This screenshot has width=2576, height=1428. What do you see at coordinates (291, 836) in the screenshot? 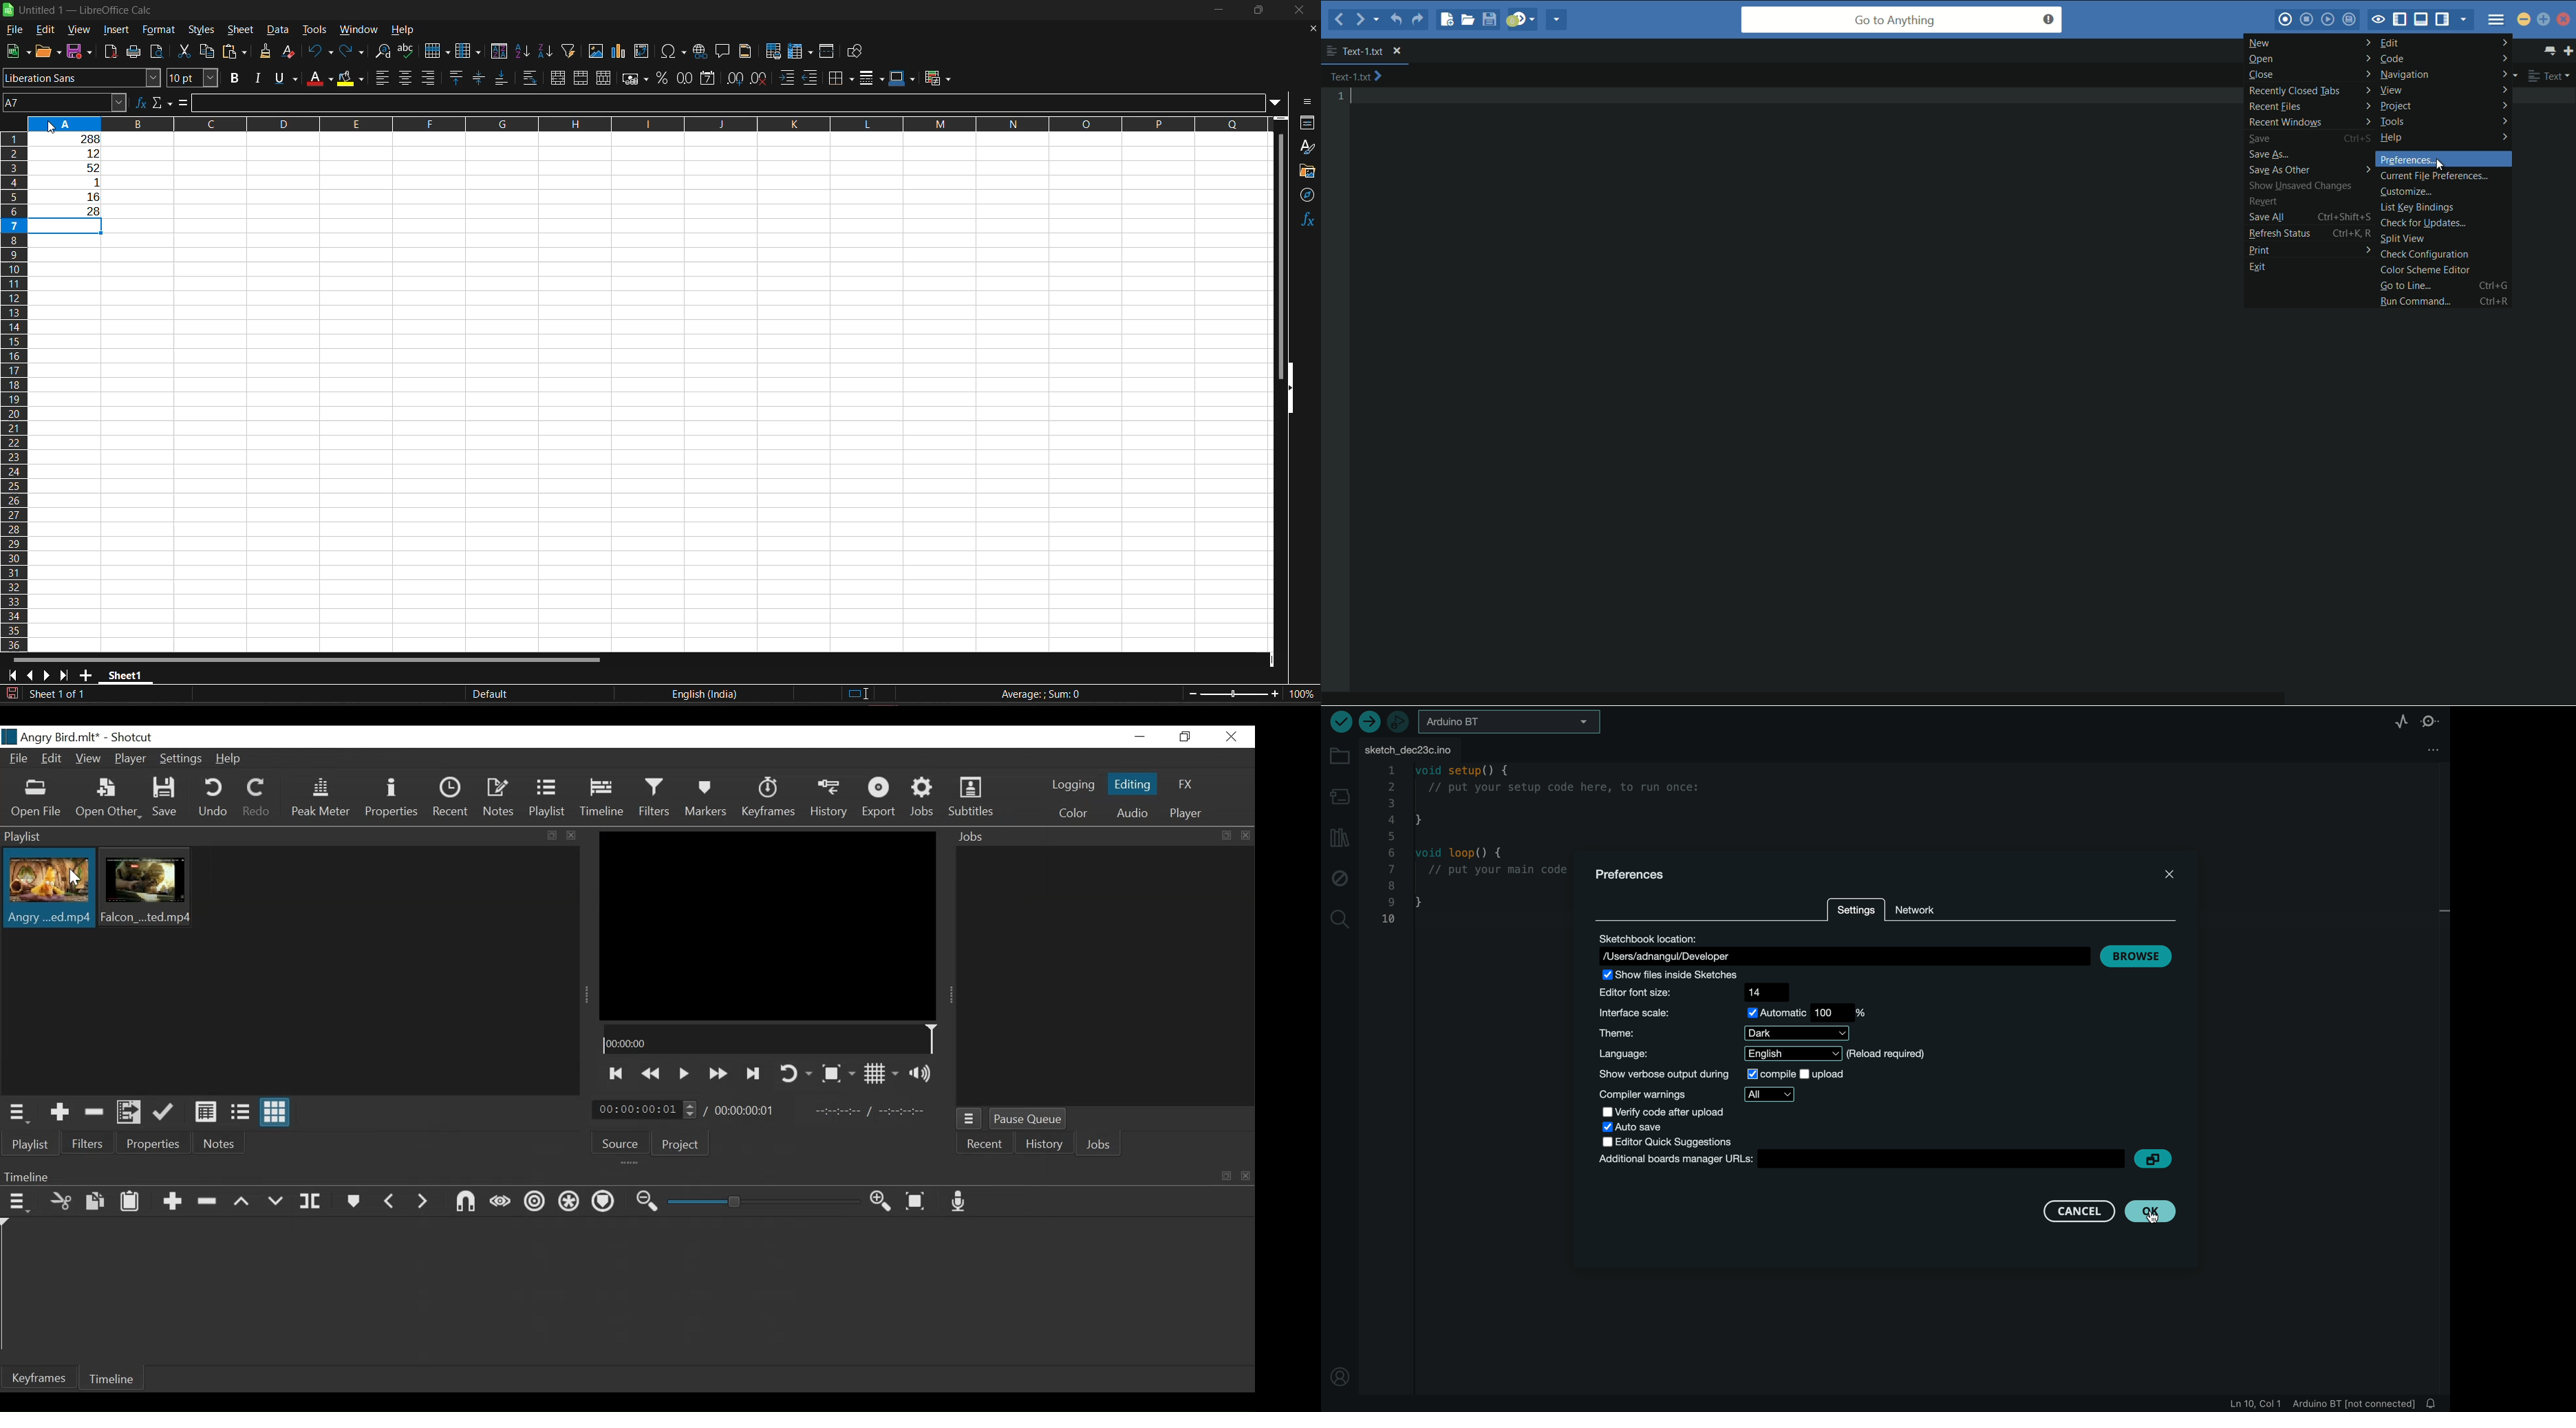
I see `Playlist Panel` at bounding box center [291, 836].